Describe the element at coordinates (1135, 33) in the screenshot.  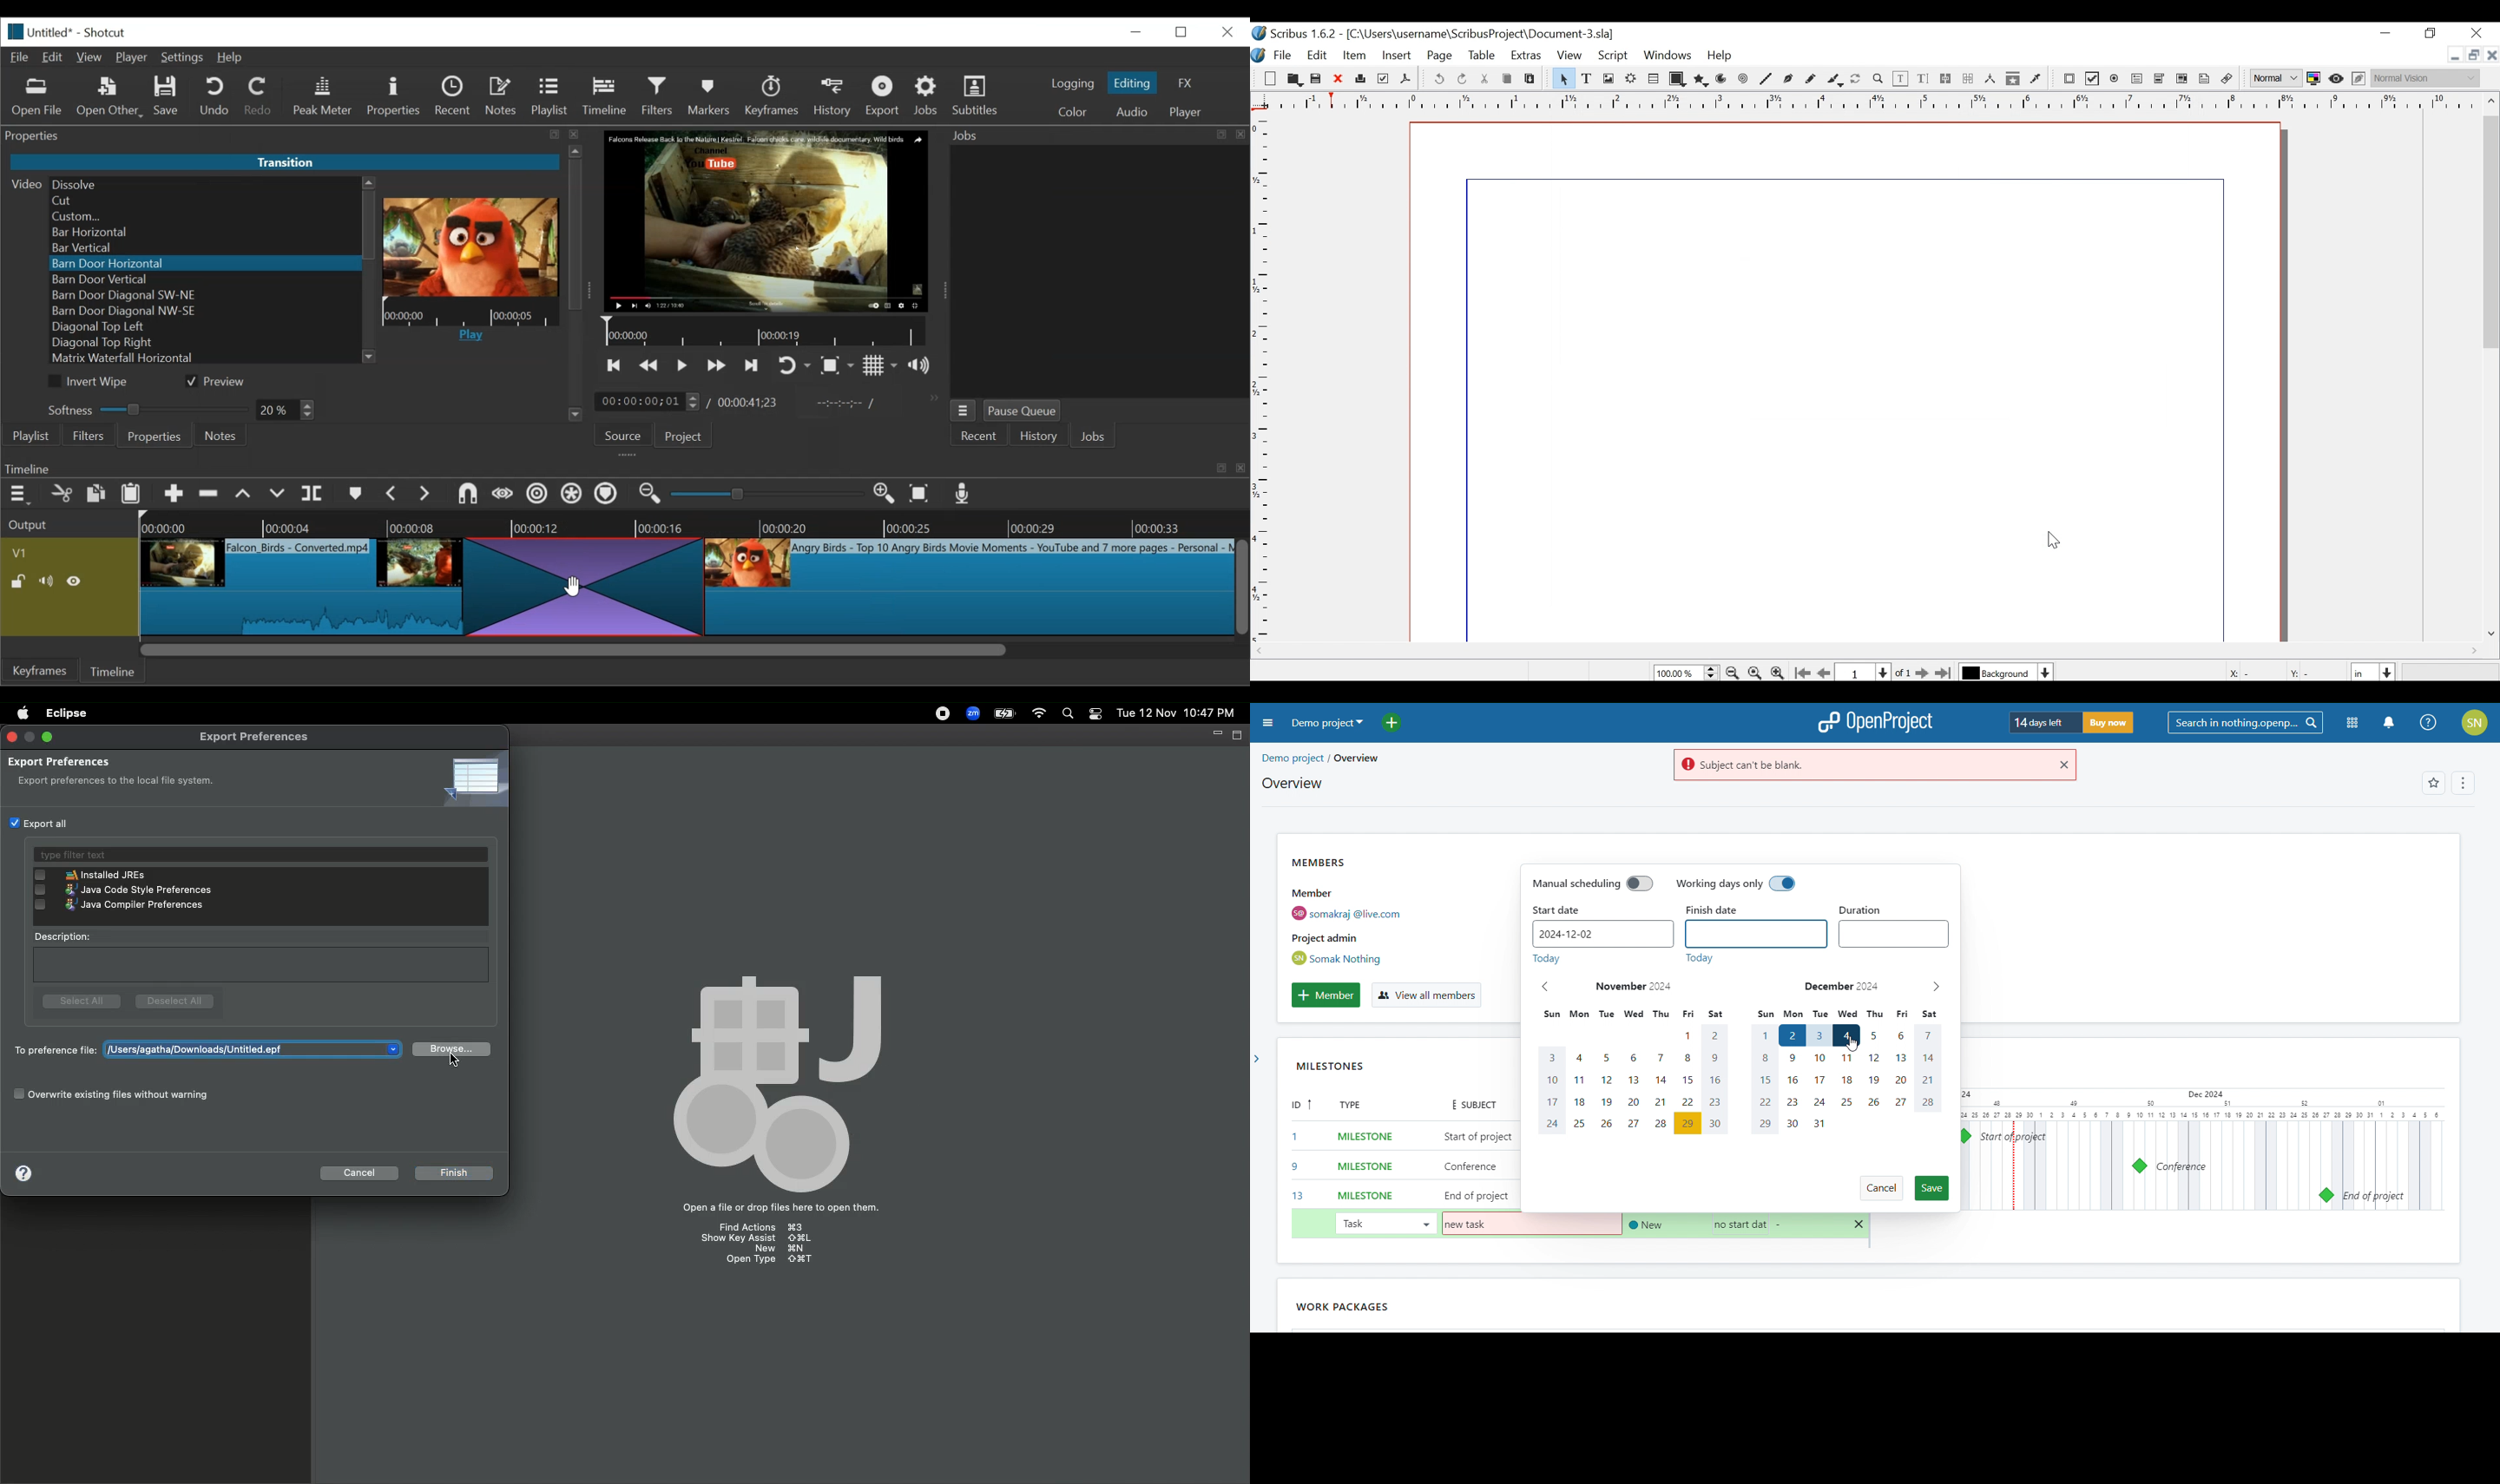
I see `minimize` at that location.